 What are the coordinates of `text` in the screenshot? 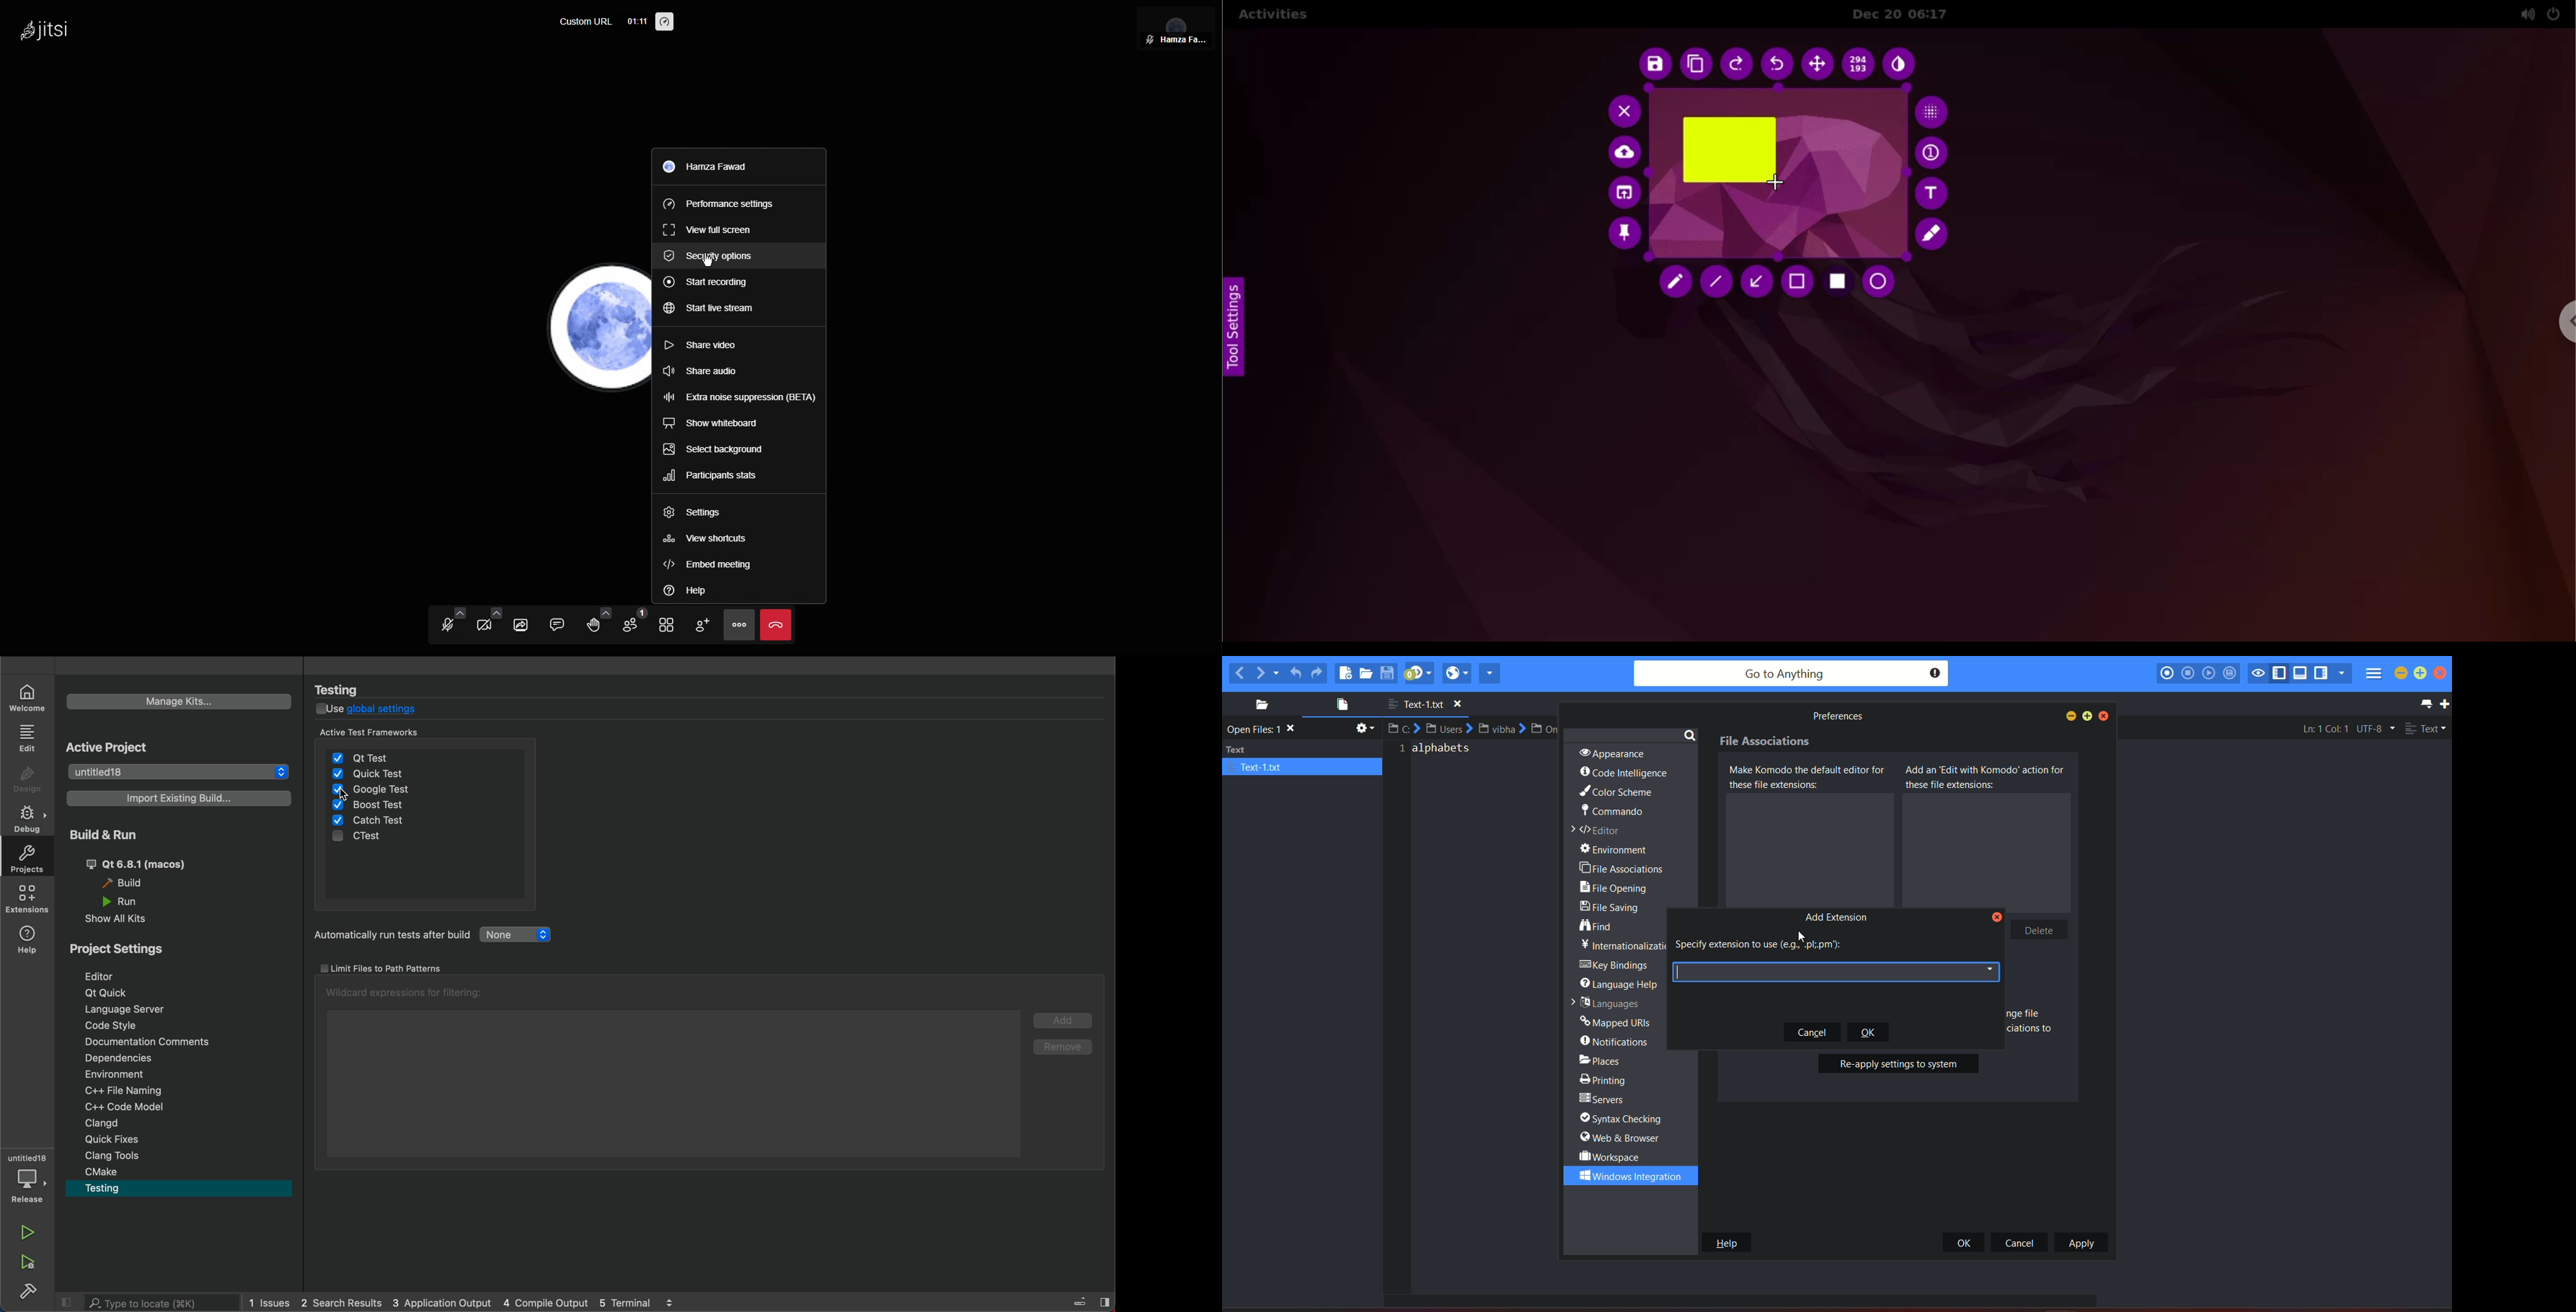 It's located at (1303, 758).